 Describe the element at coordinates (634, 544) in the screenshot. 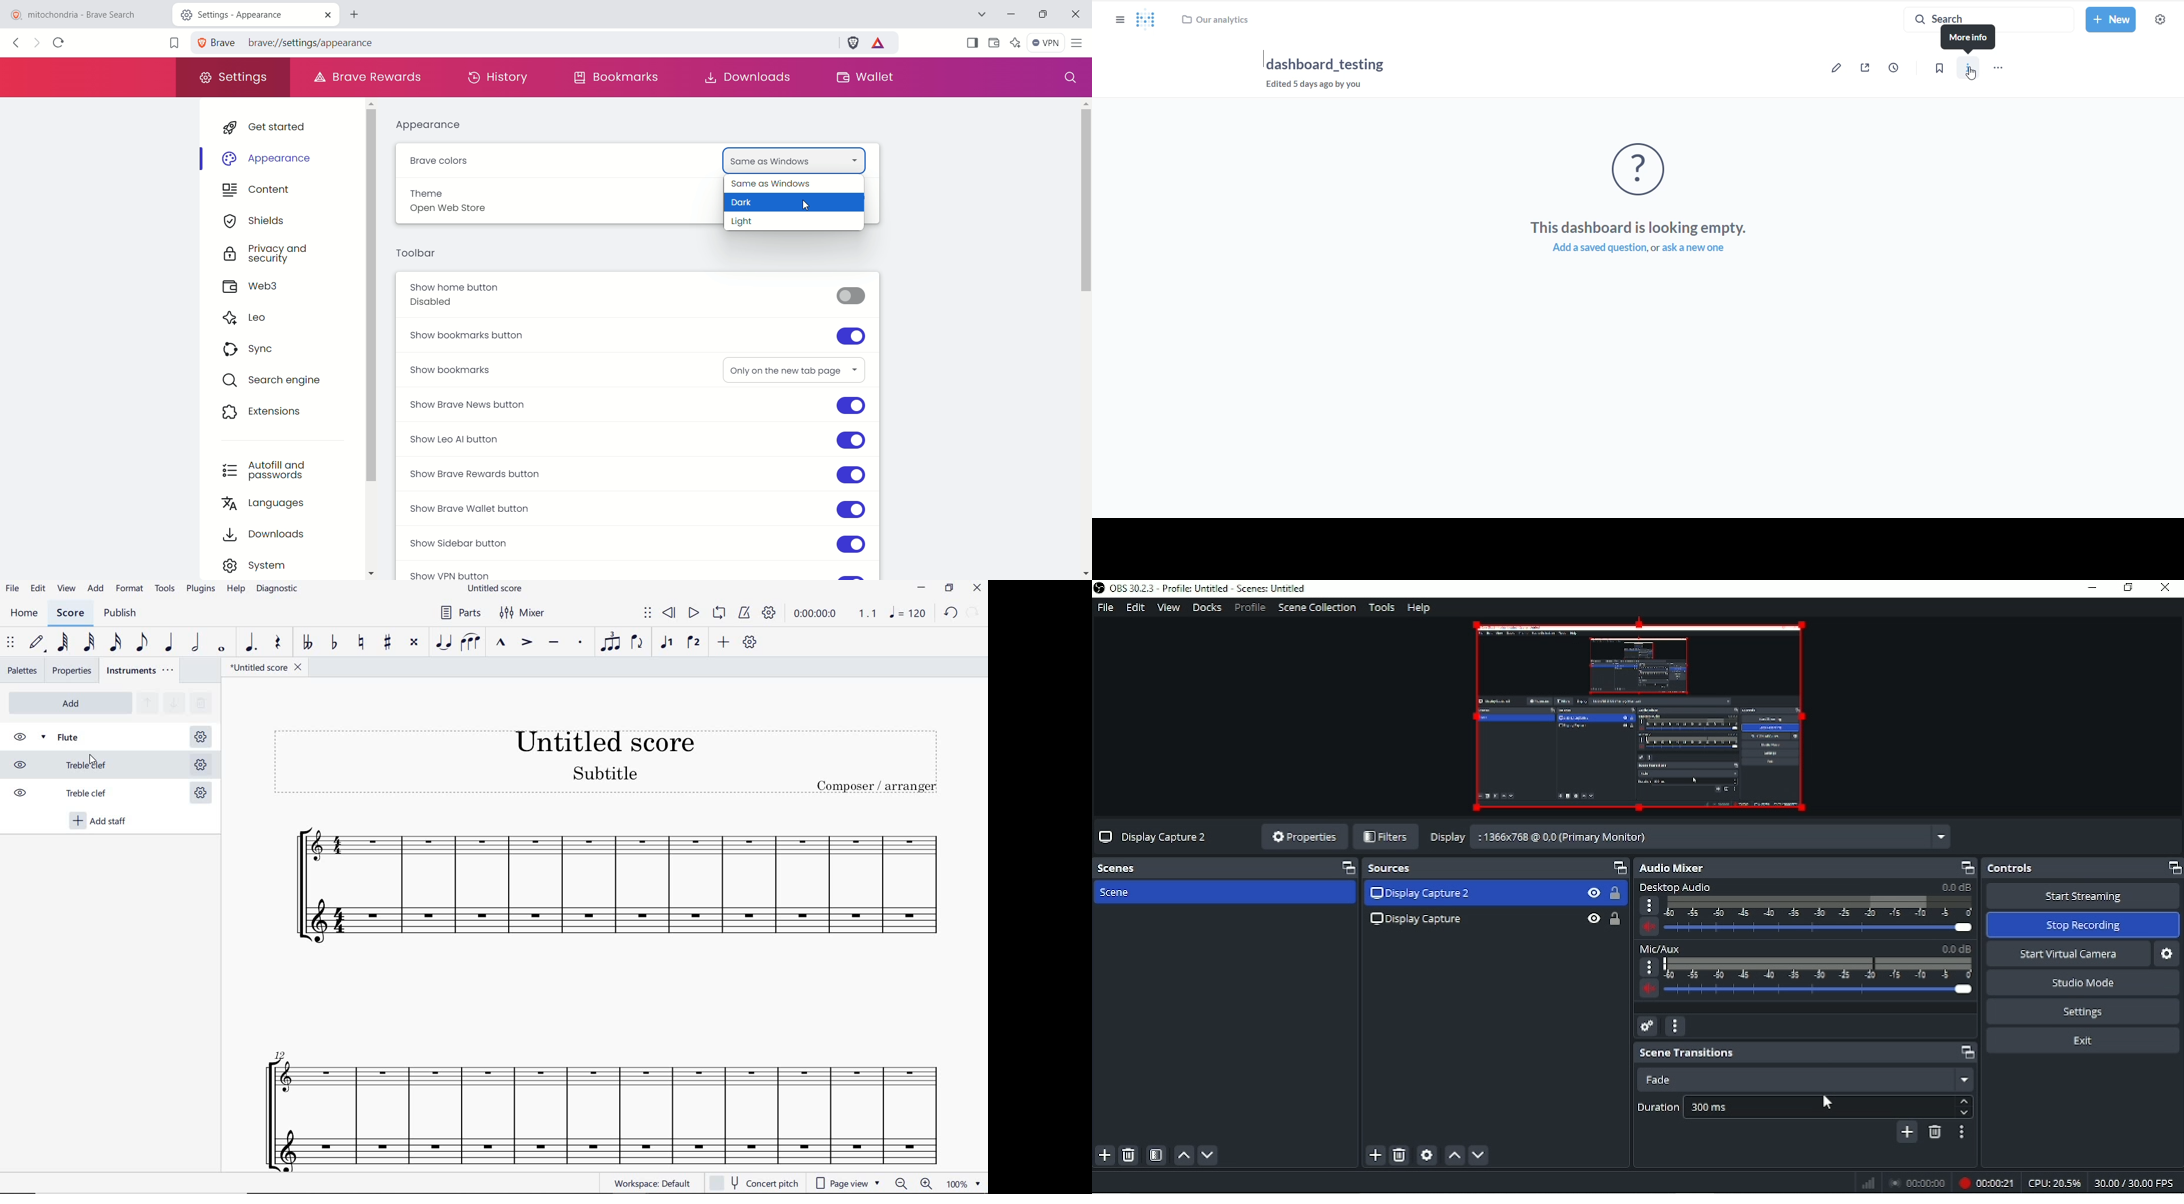

I see `show sidebar button` at that location.